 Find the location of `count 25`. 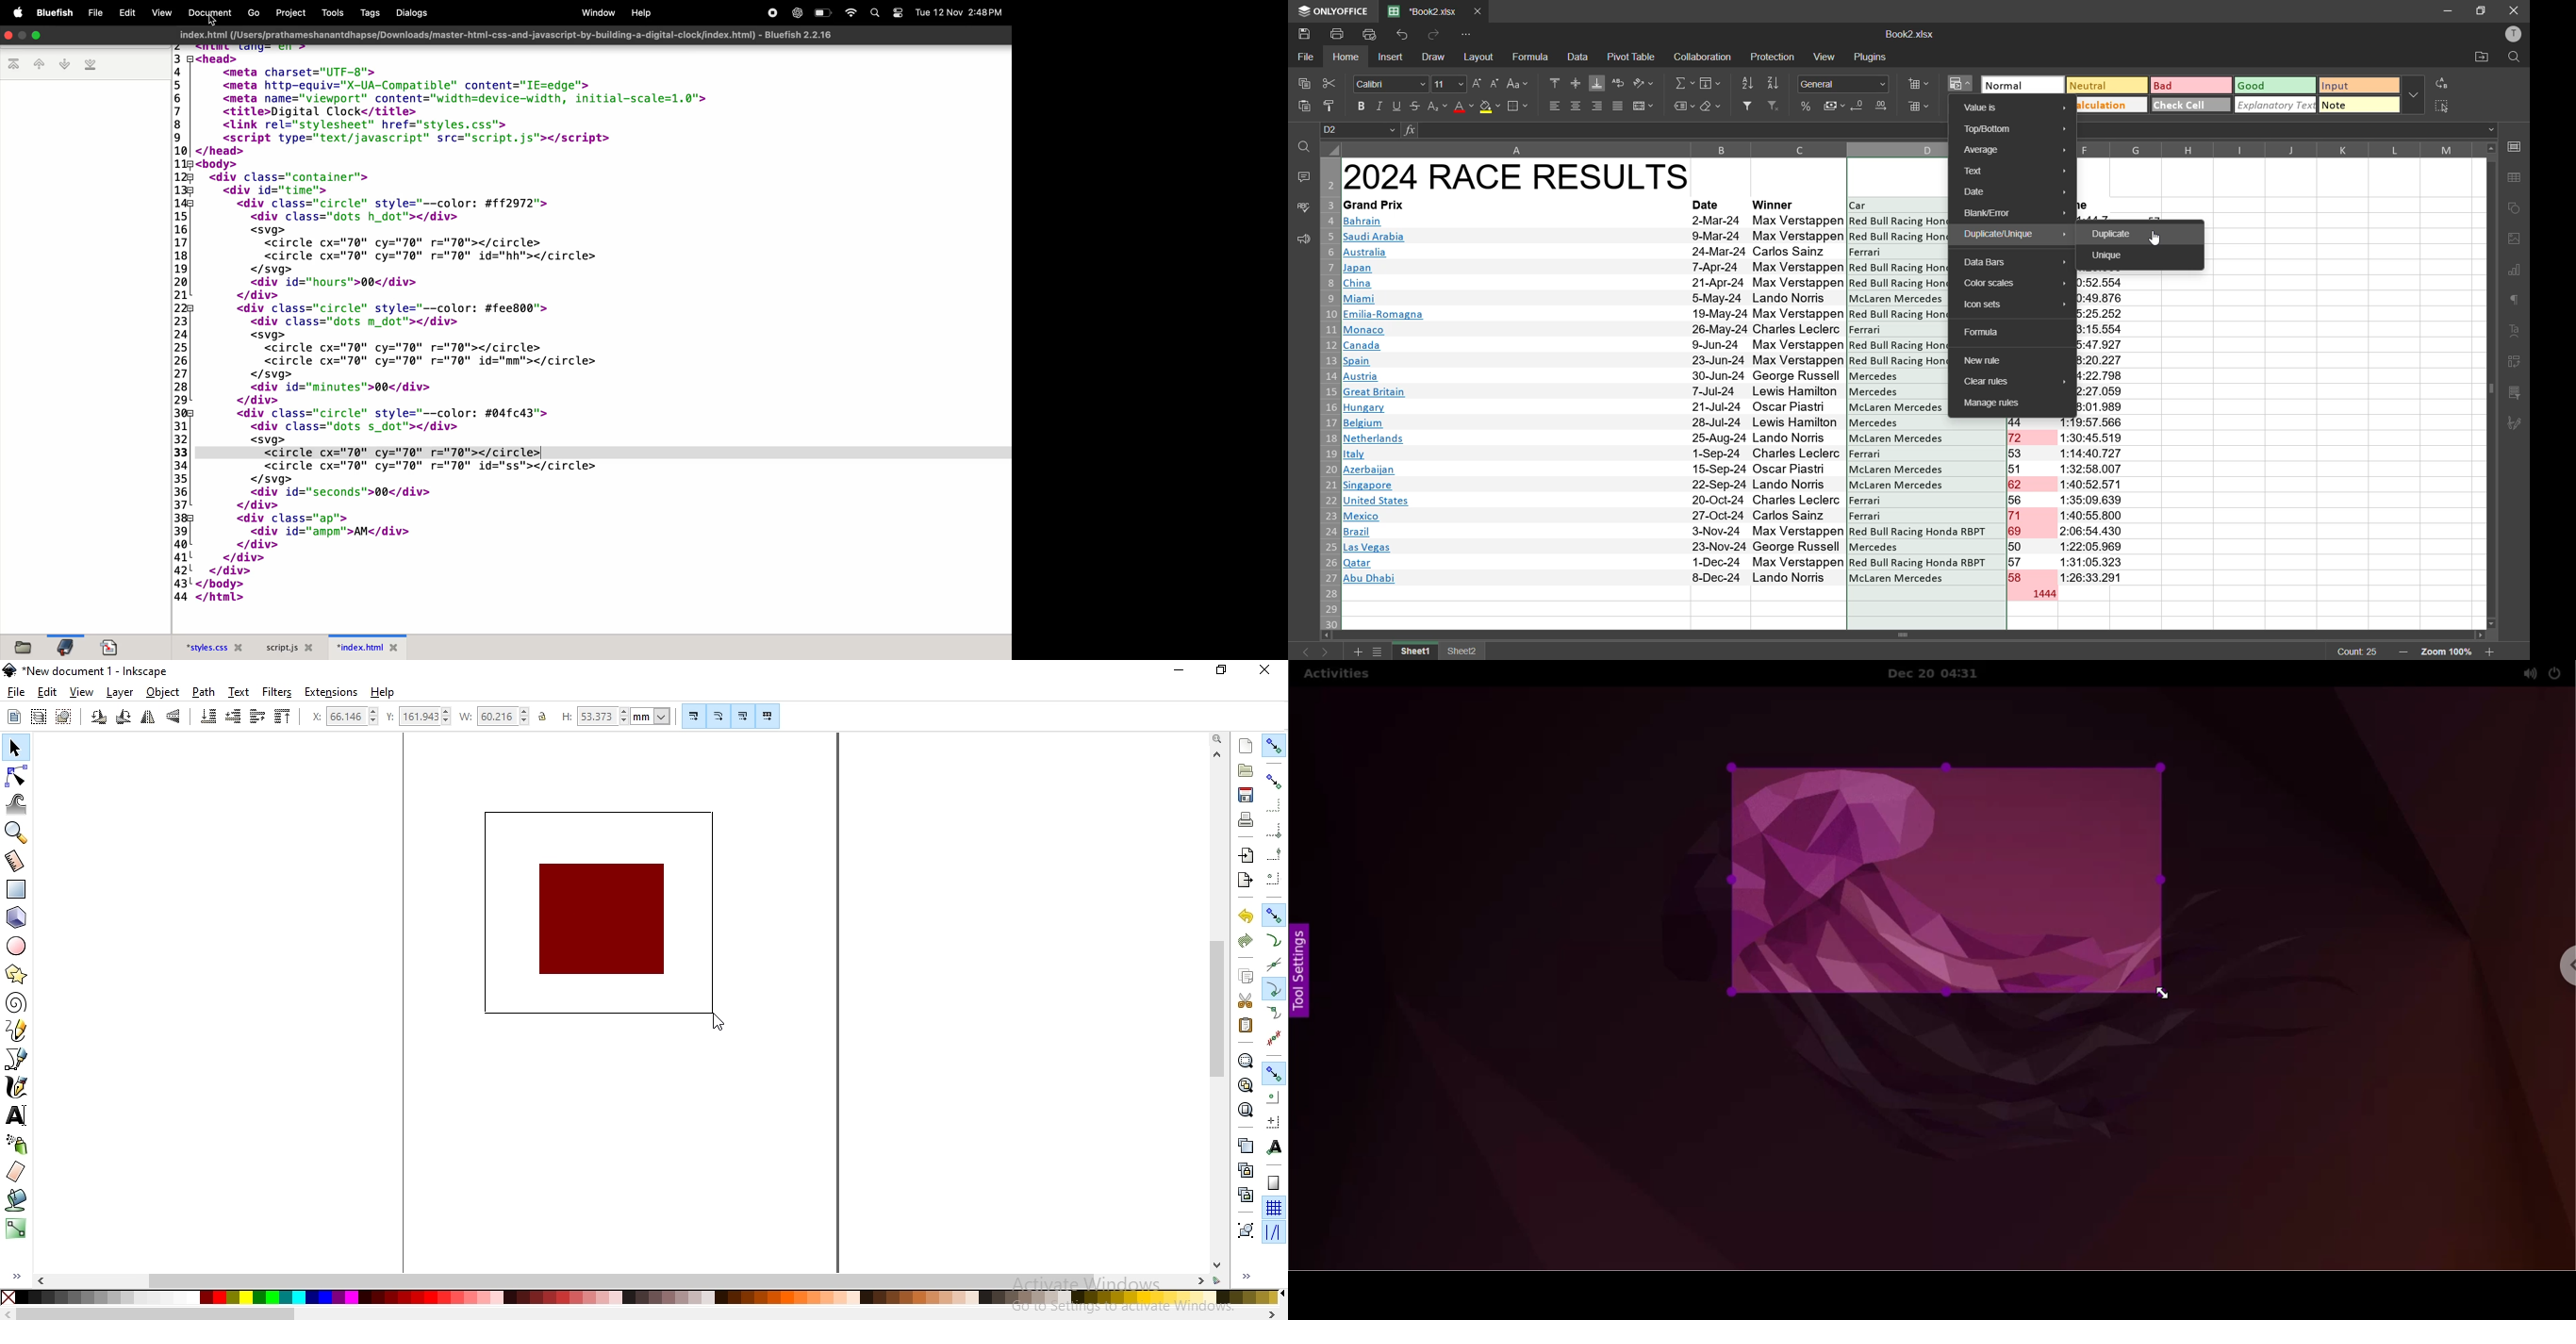

count 25 is located at coordinates (2358, 652).